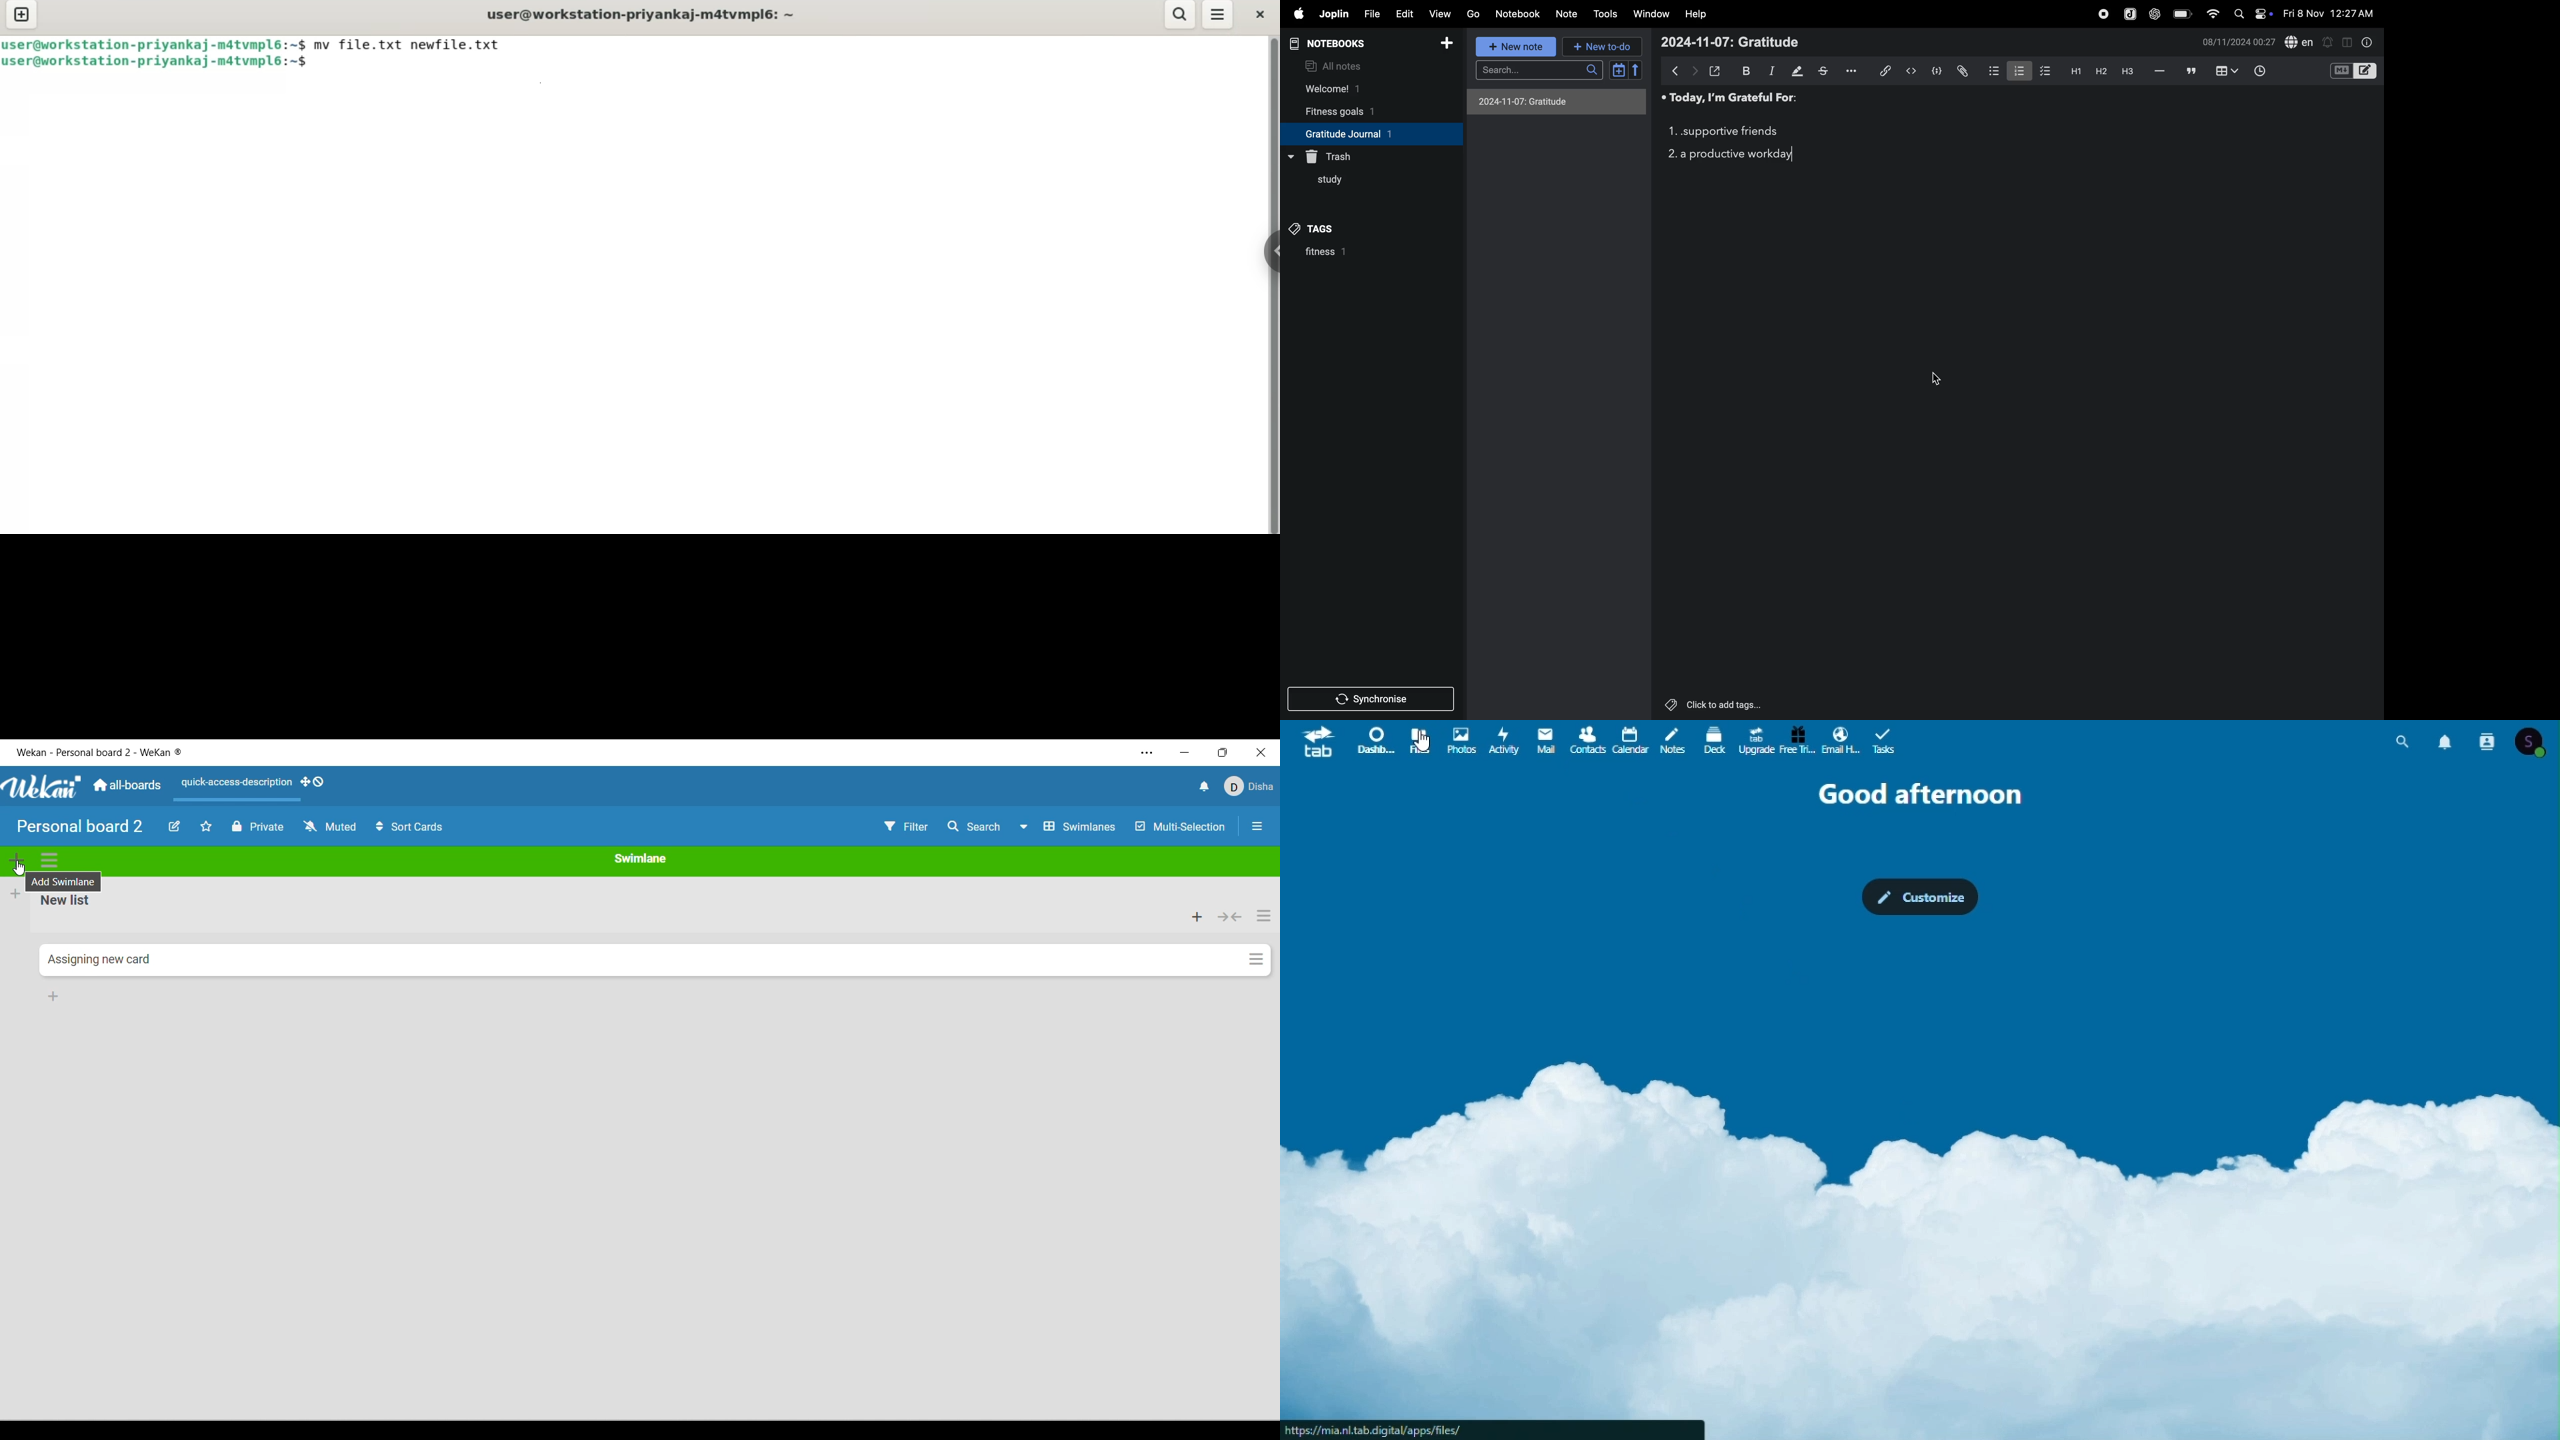 The width and height of the screenshot is (2576, 1456). I want to click on contacts, so click(2485, 740).